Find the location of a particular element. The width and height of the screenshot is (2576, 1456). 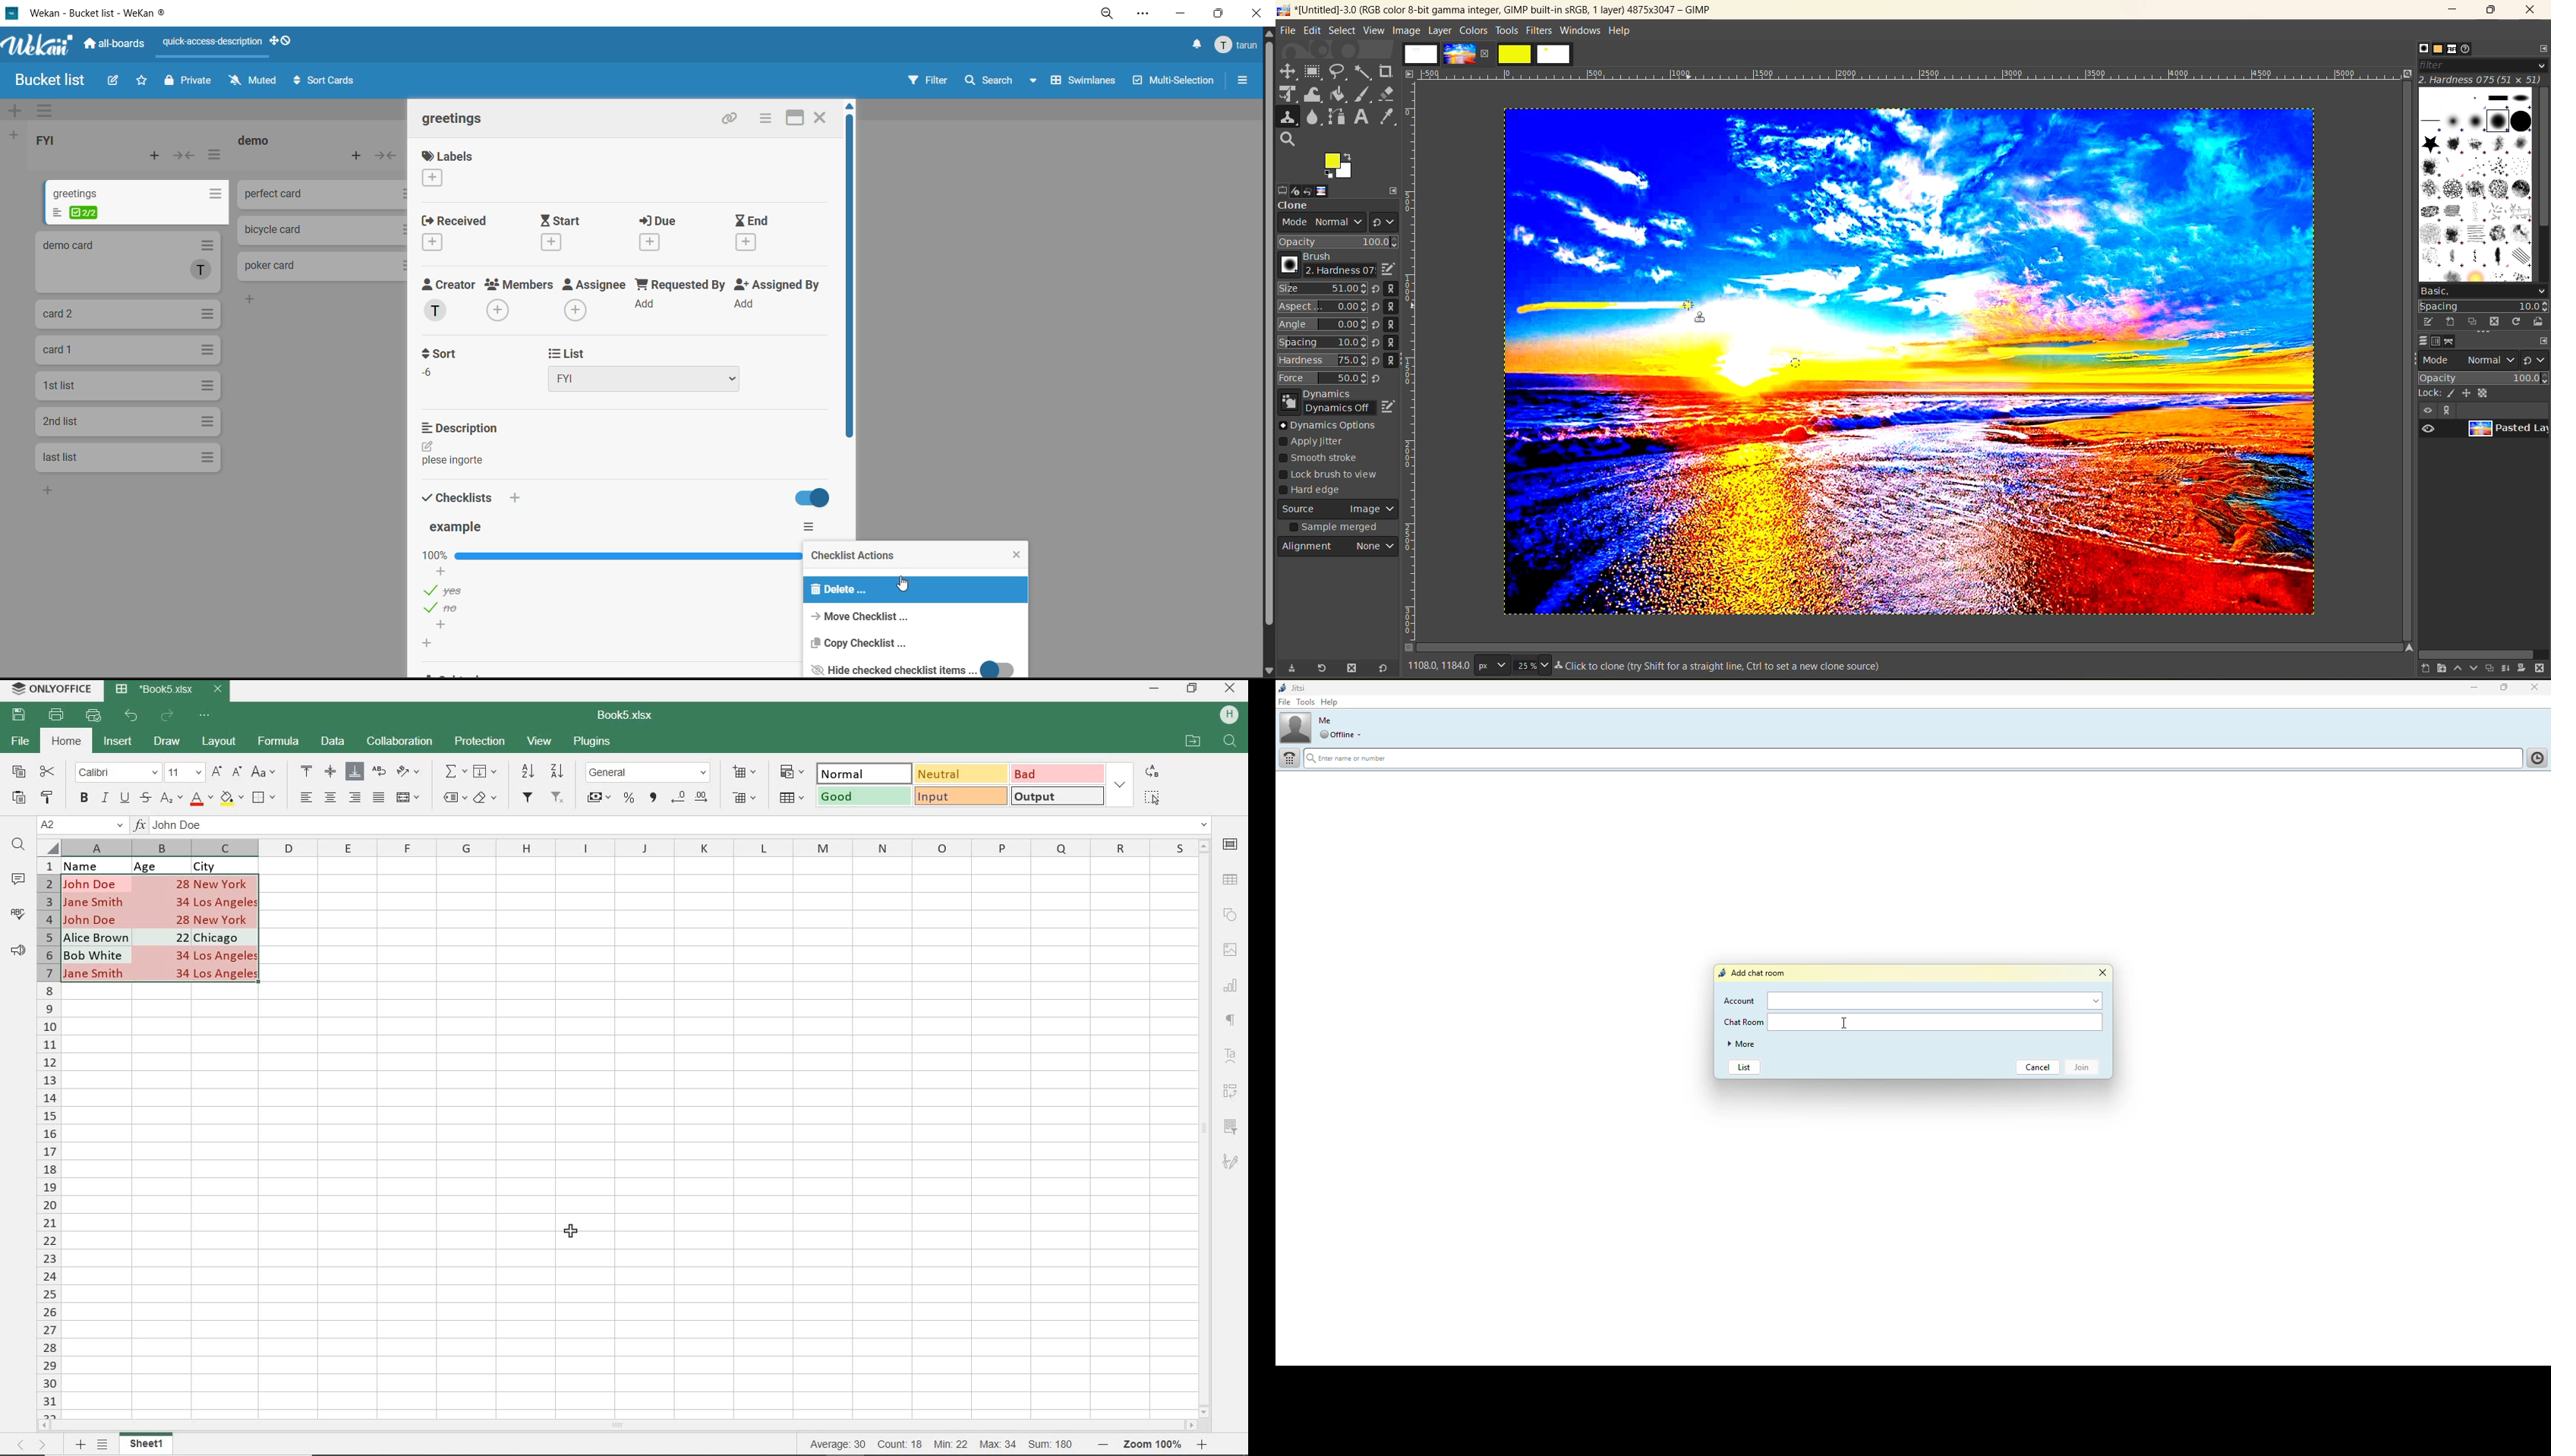

CHANGE DECIMAL PLACE is located at coordinates (689, 798).